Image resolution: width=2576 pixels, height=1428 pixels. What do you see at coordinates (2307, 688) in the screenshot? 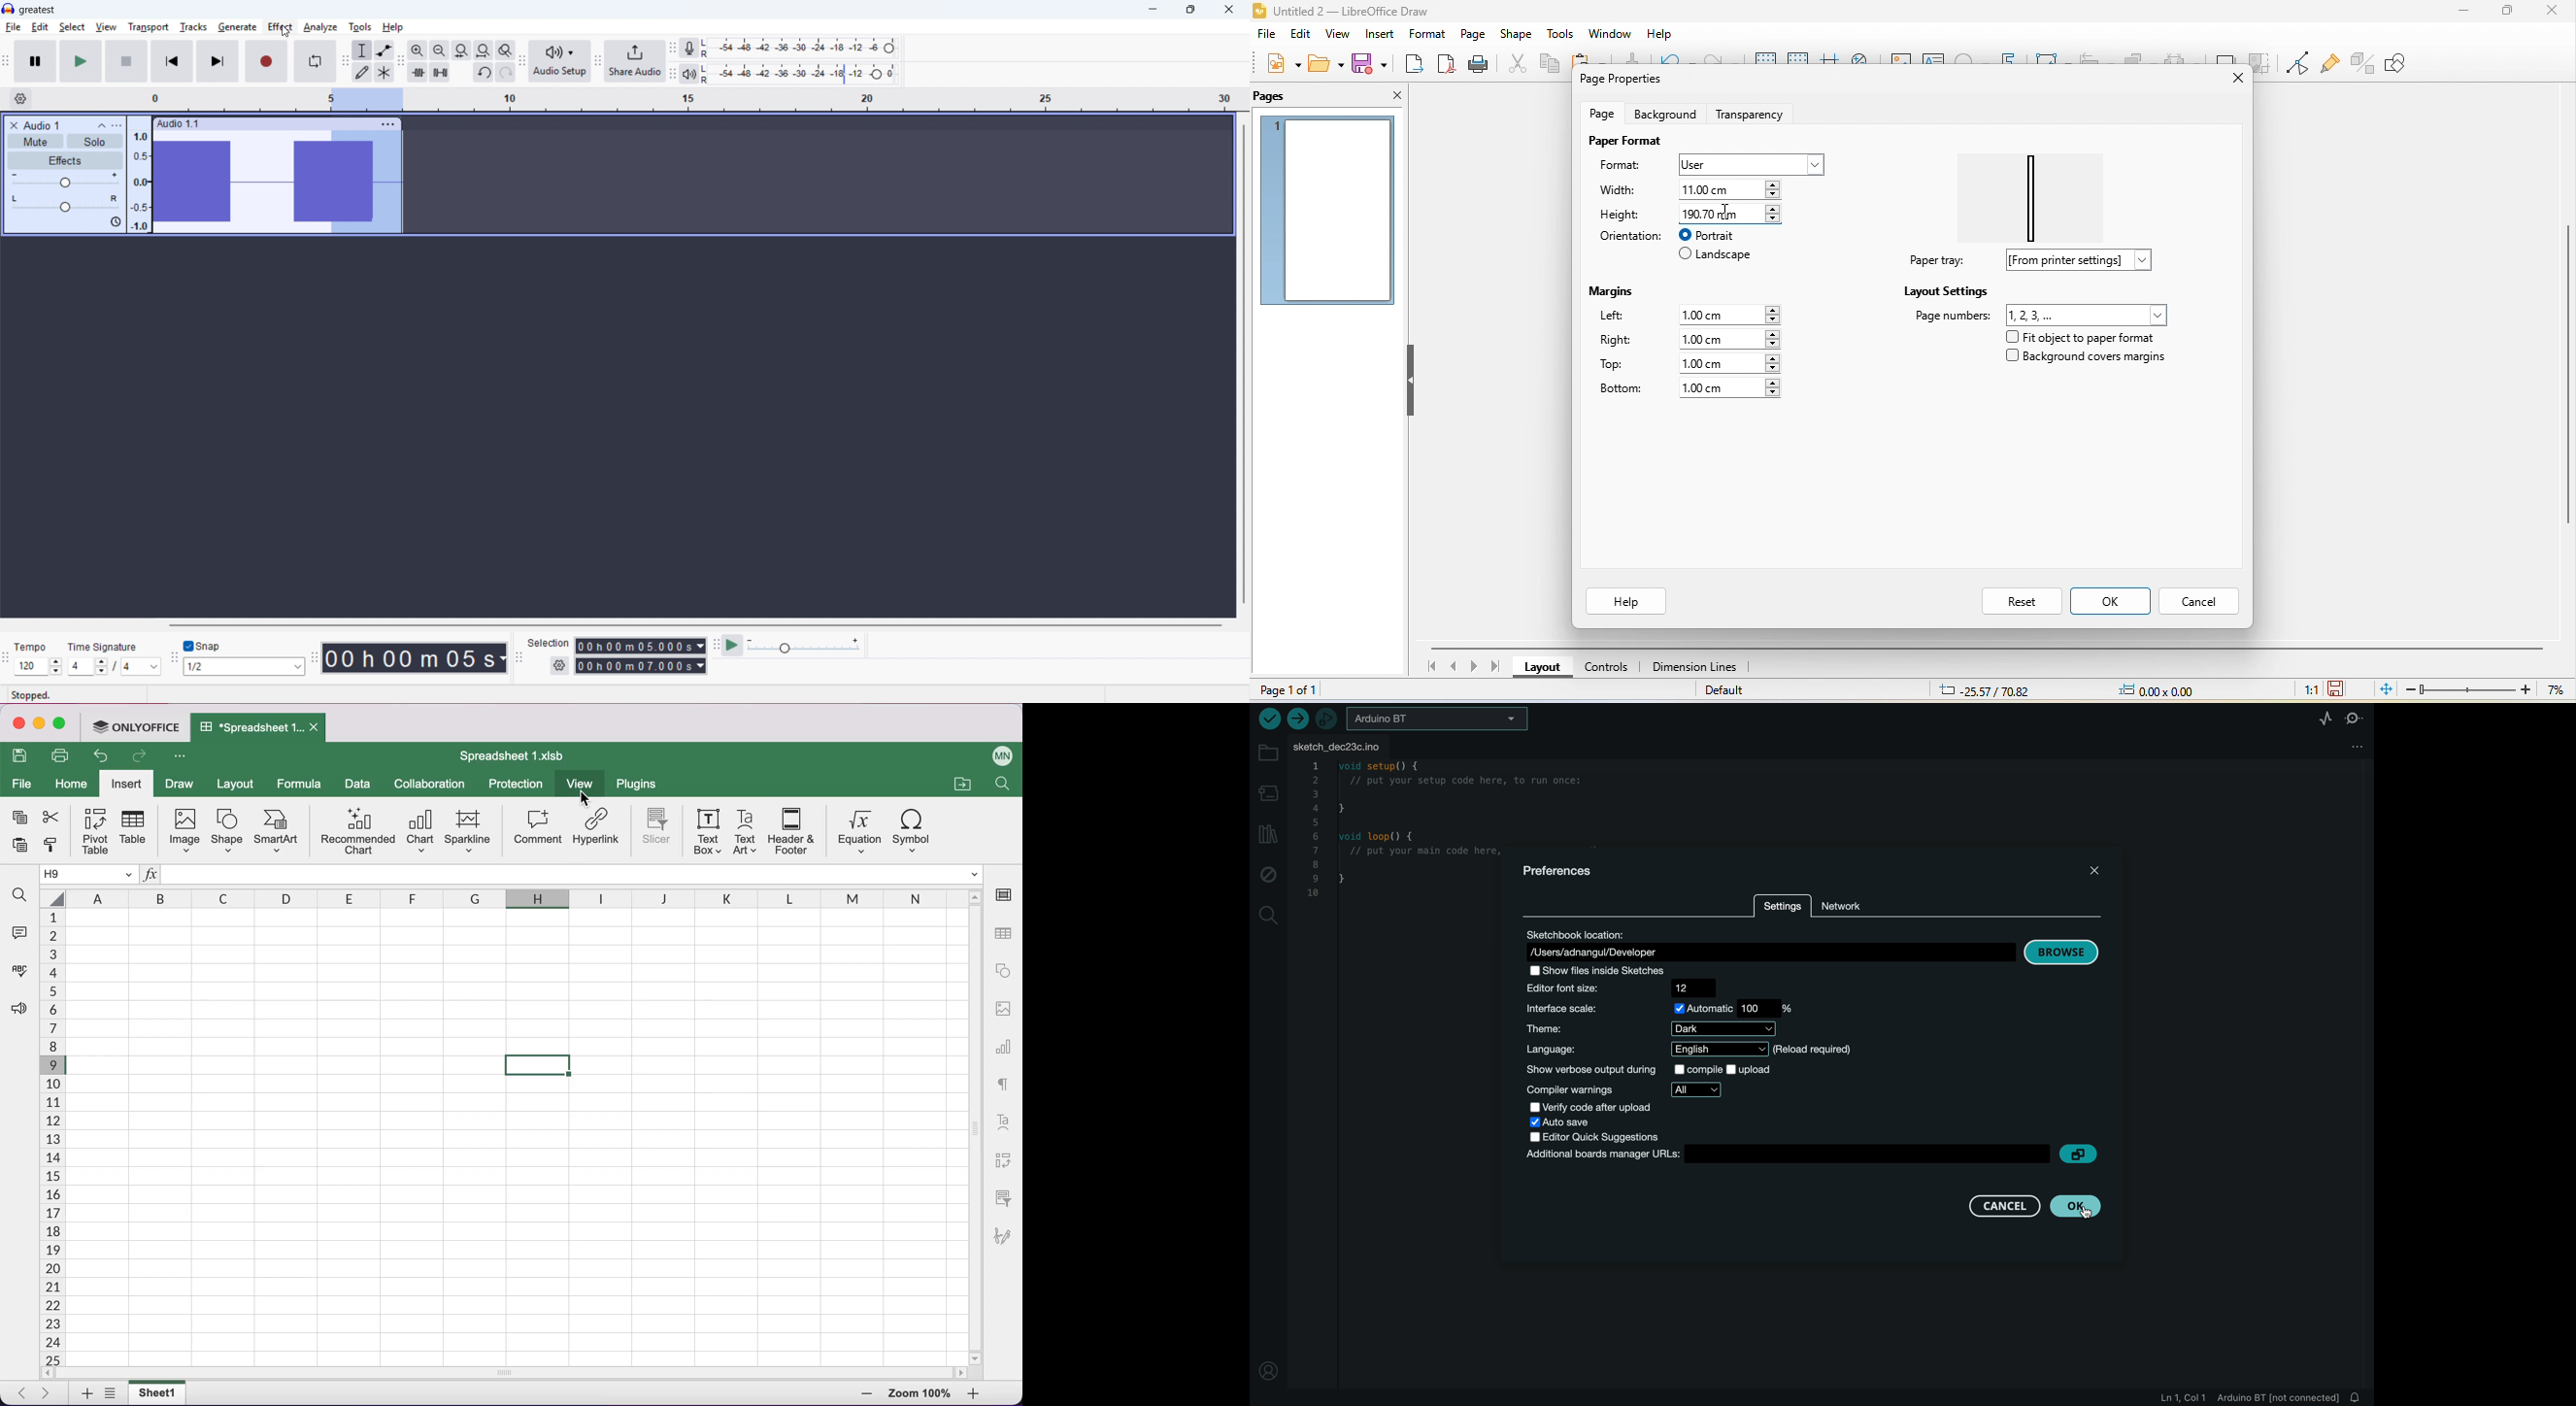
I see `1:1` at bounding box center [2307, 688].